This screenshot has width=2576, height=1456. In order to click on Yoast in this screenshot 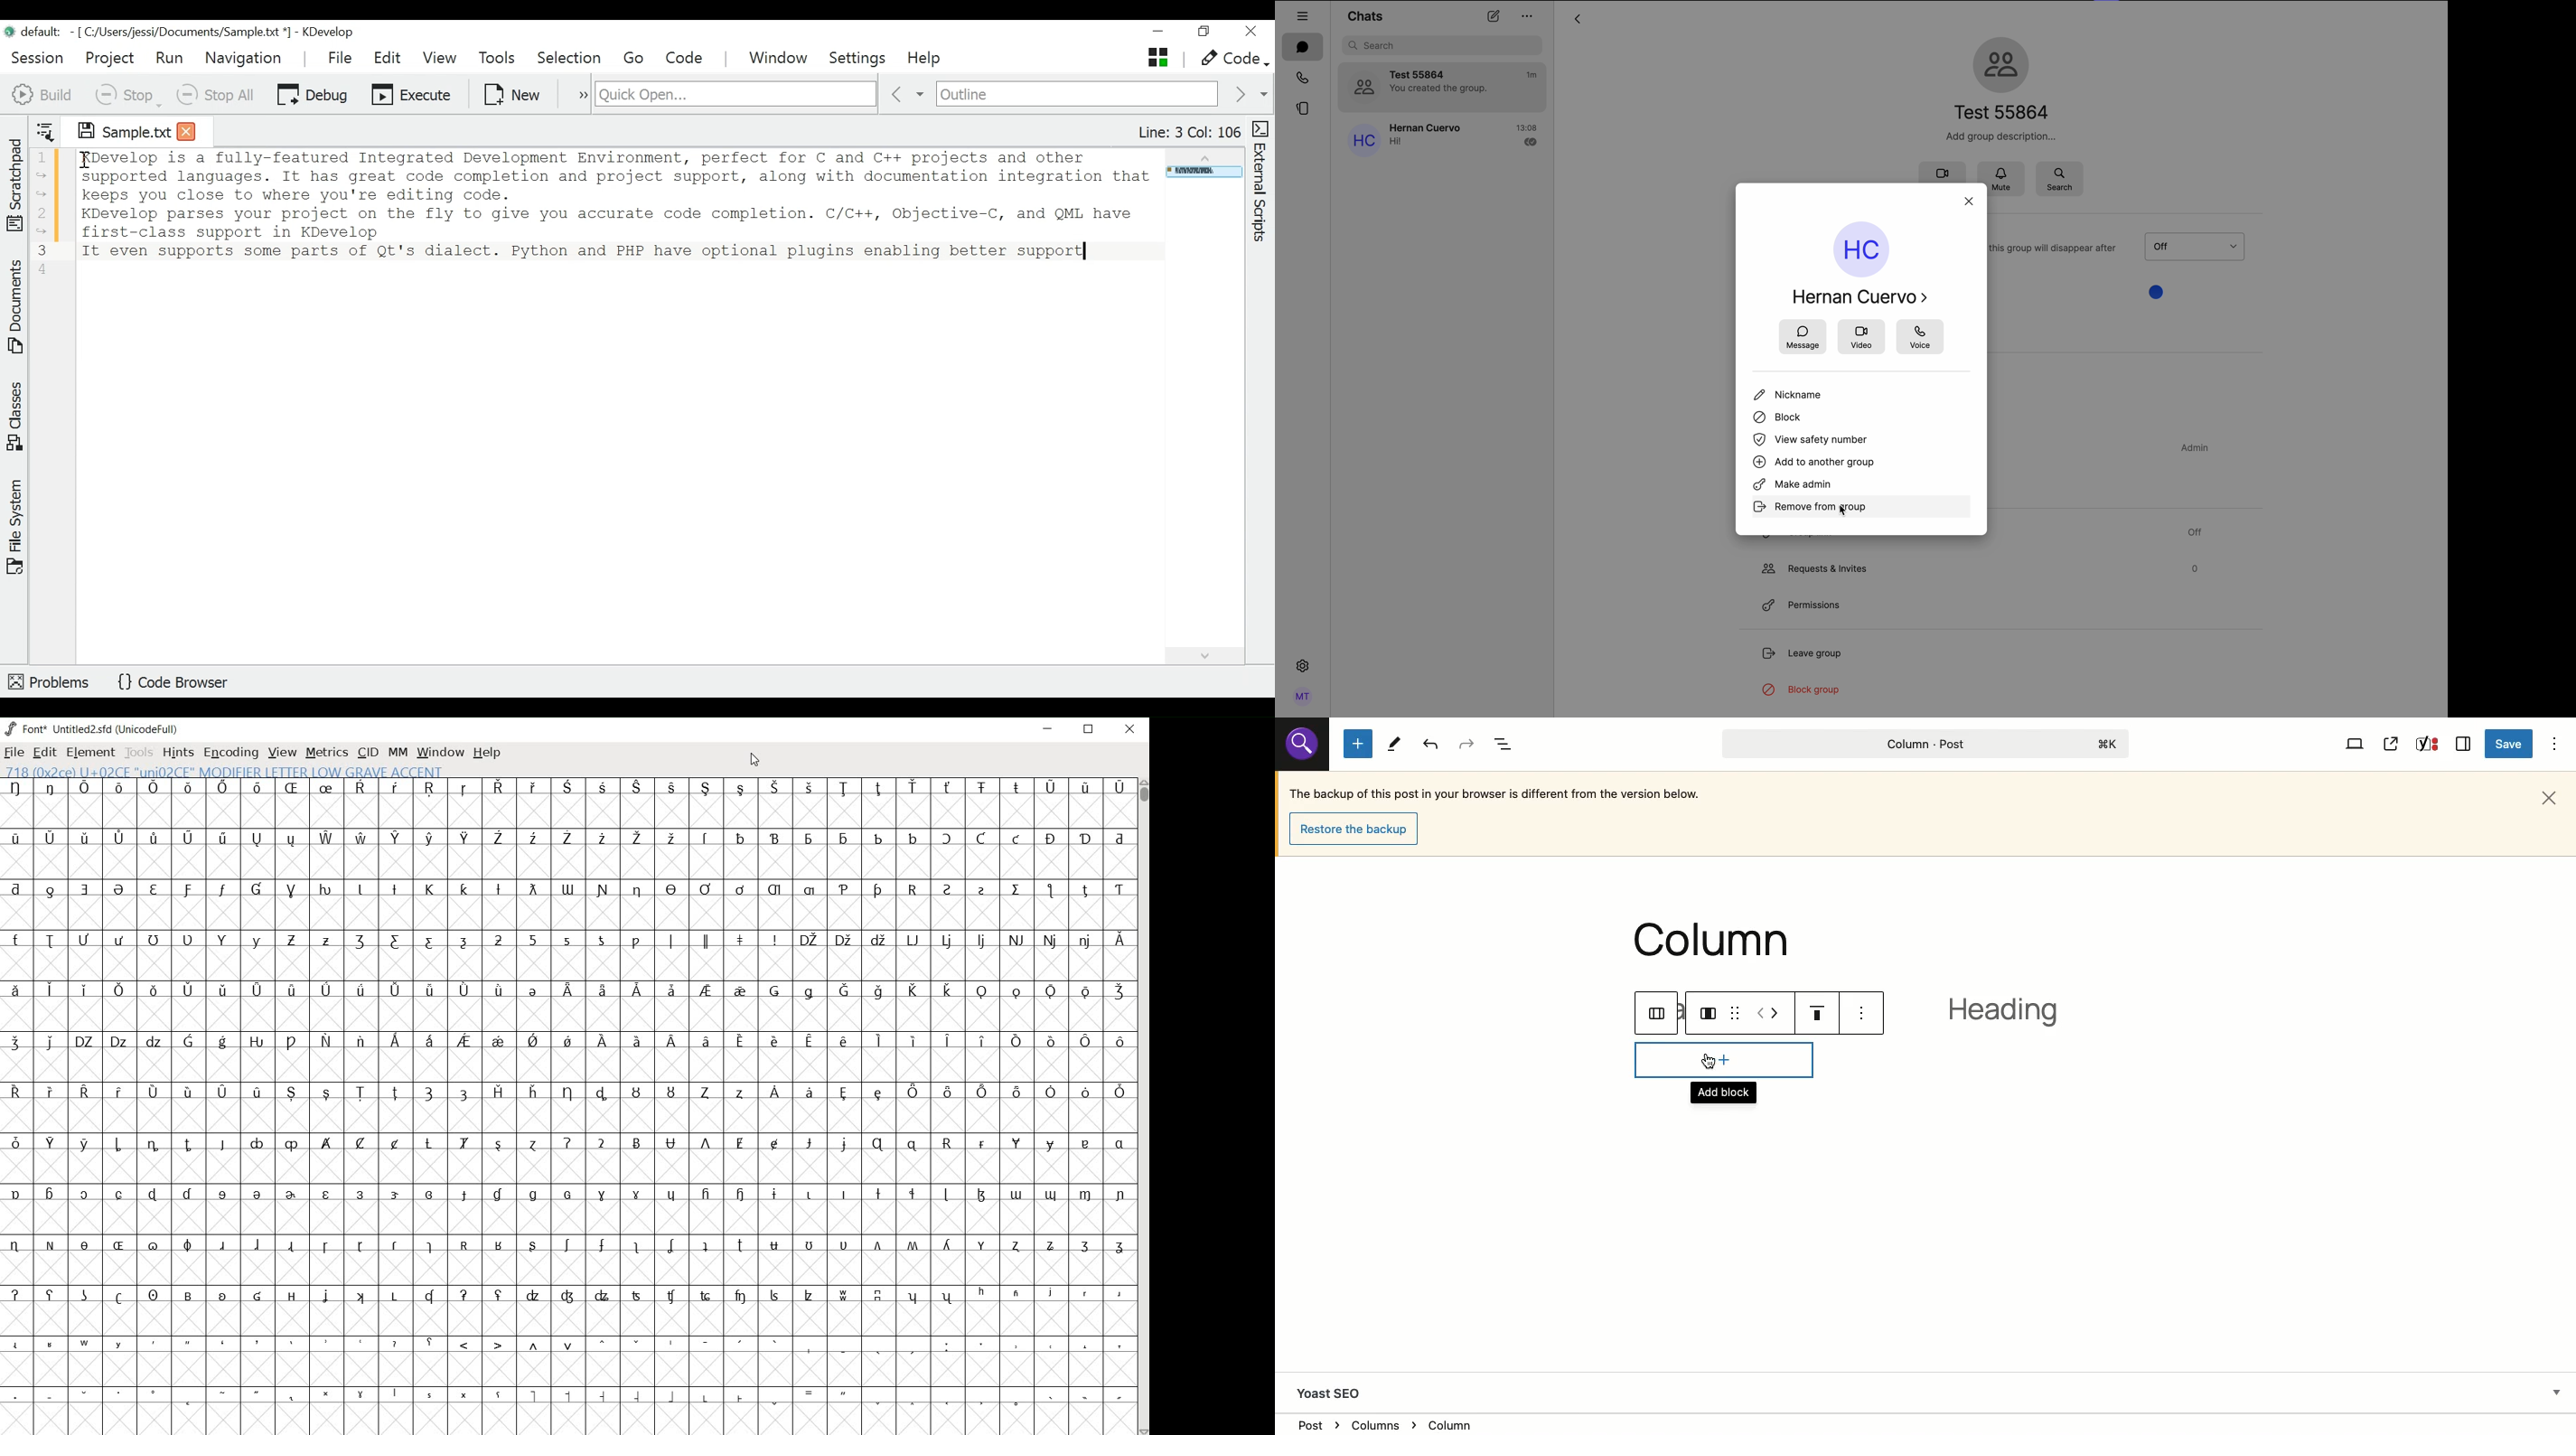, I will do `click(2425, 746)`.